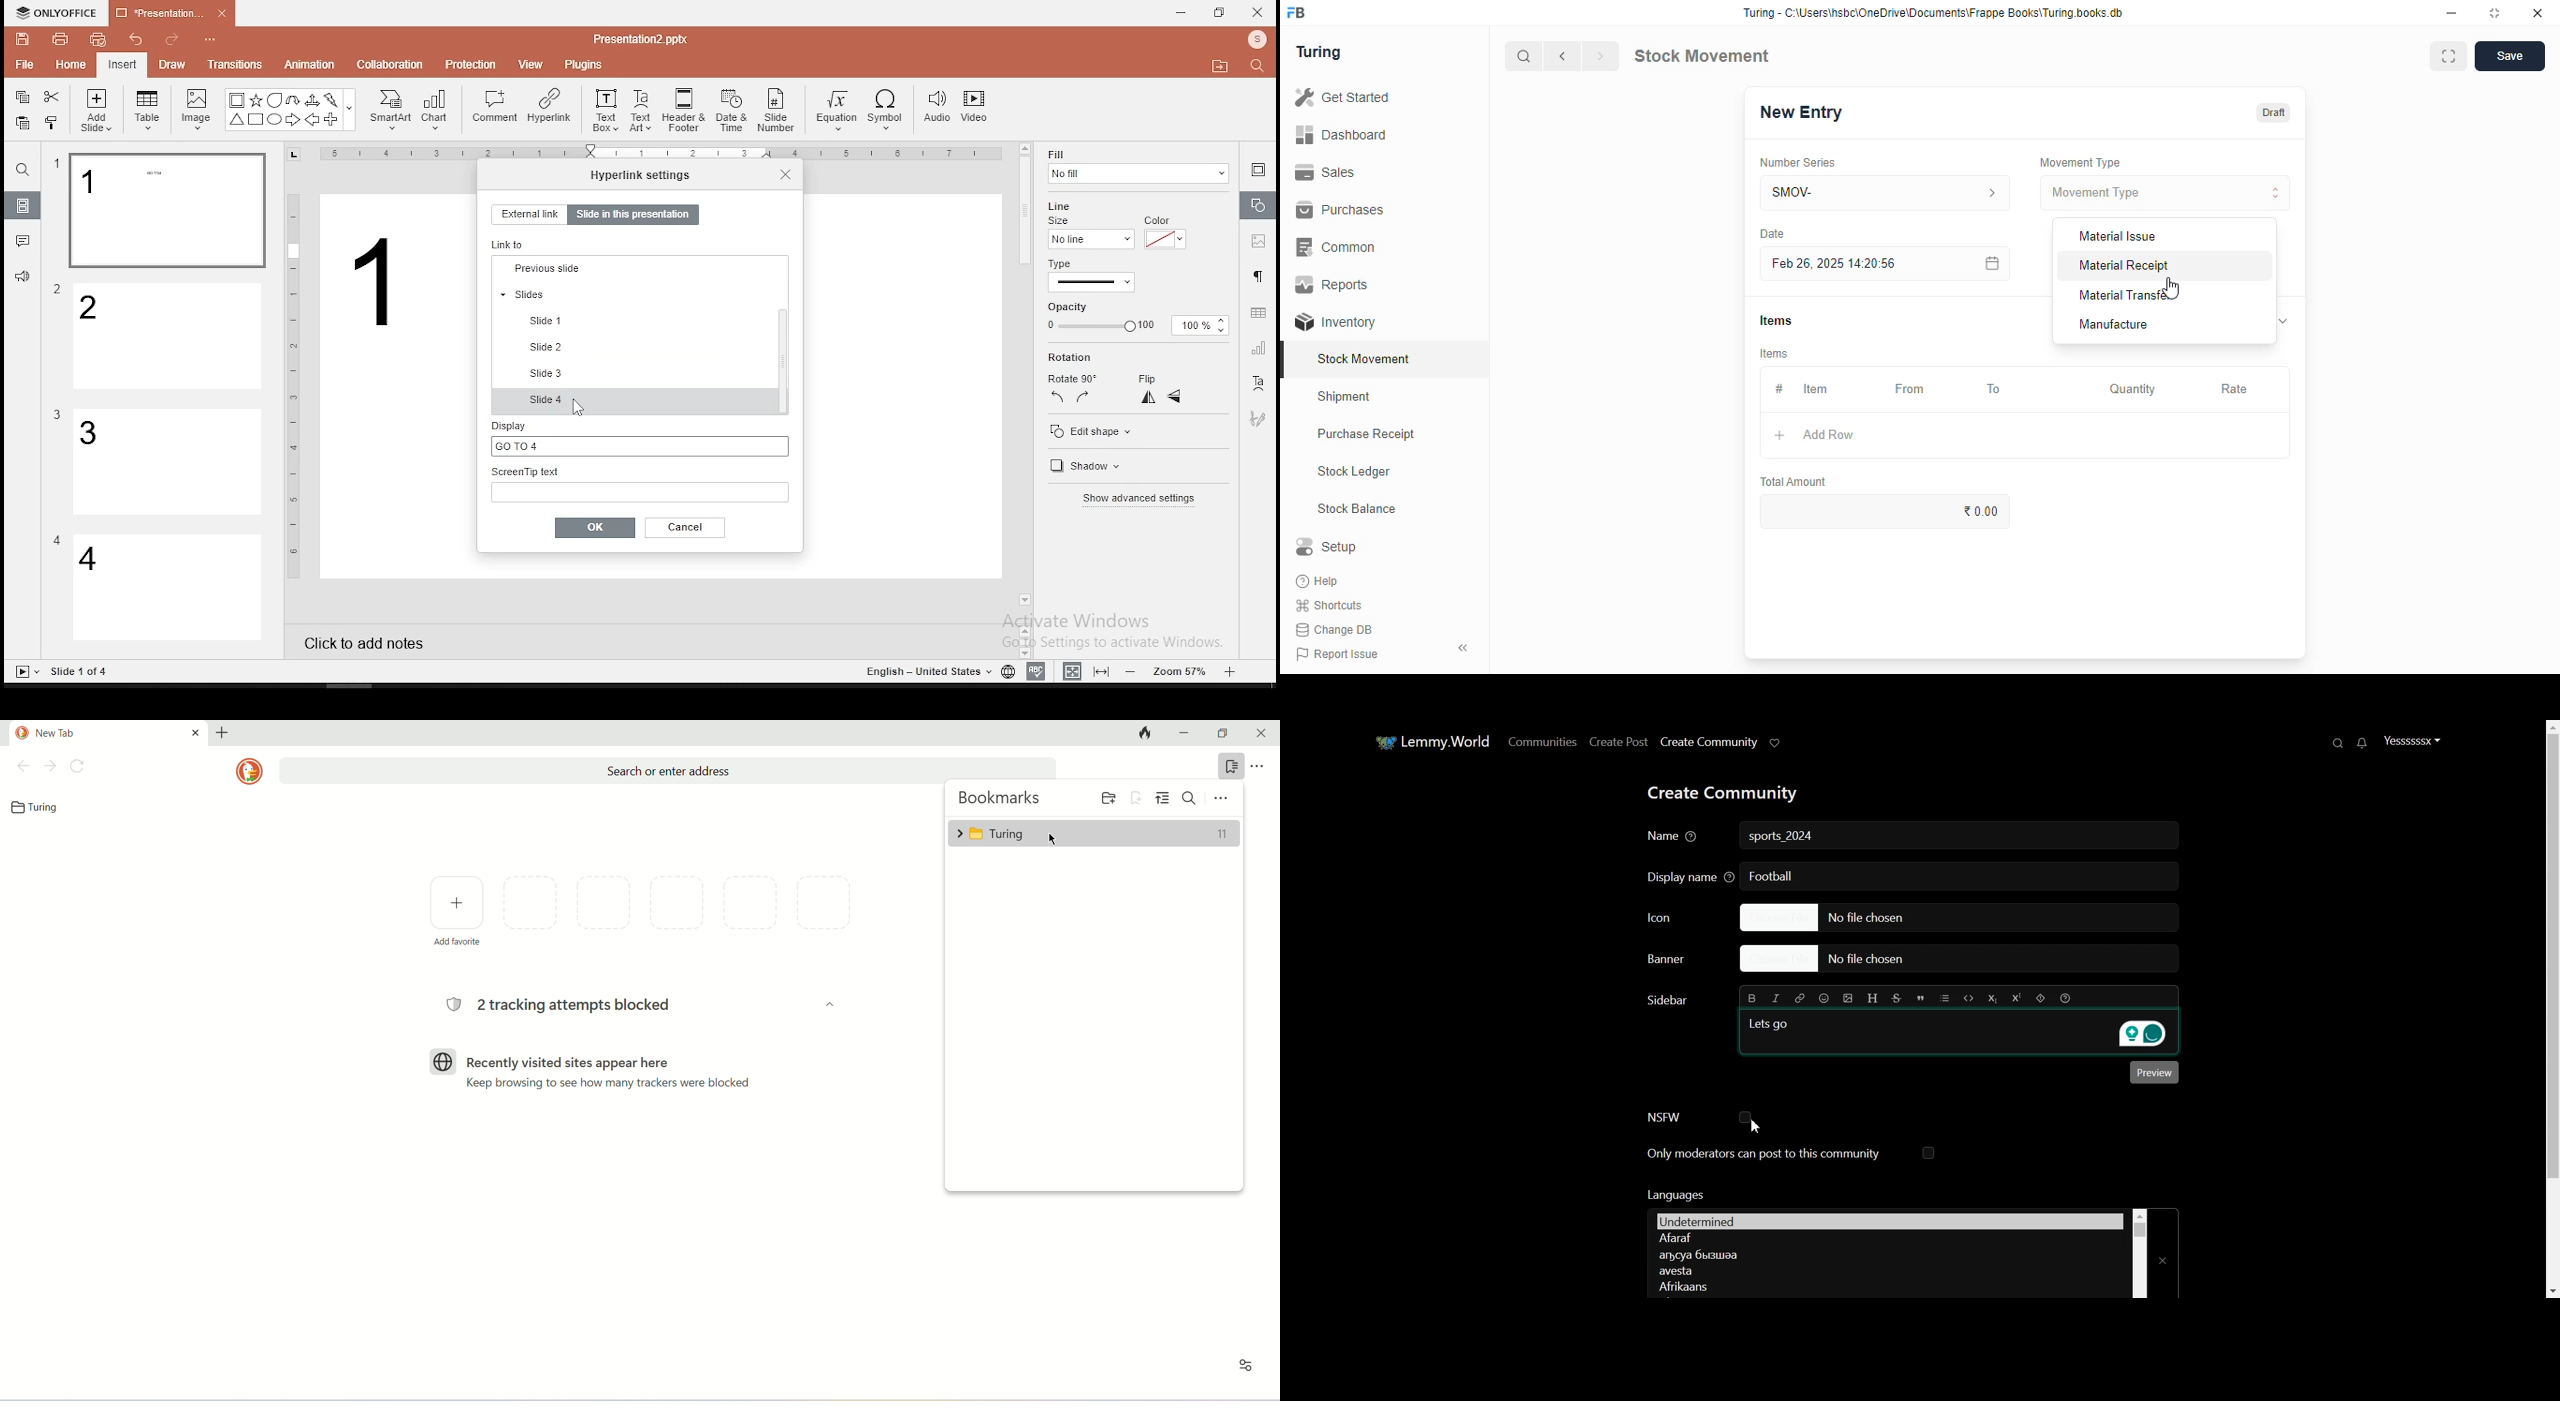  I want to click on Vertical scroll bar, so click(2139, 1253).